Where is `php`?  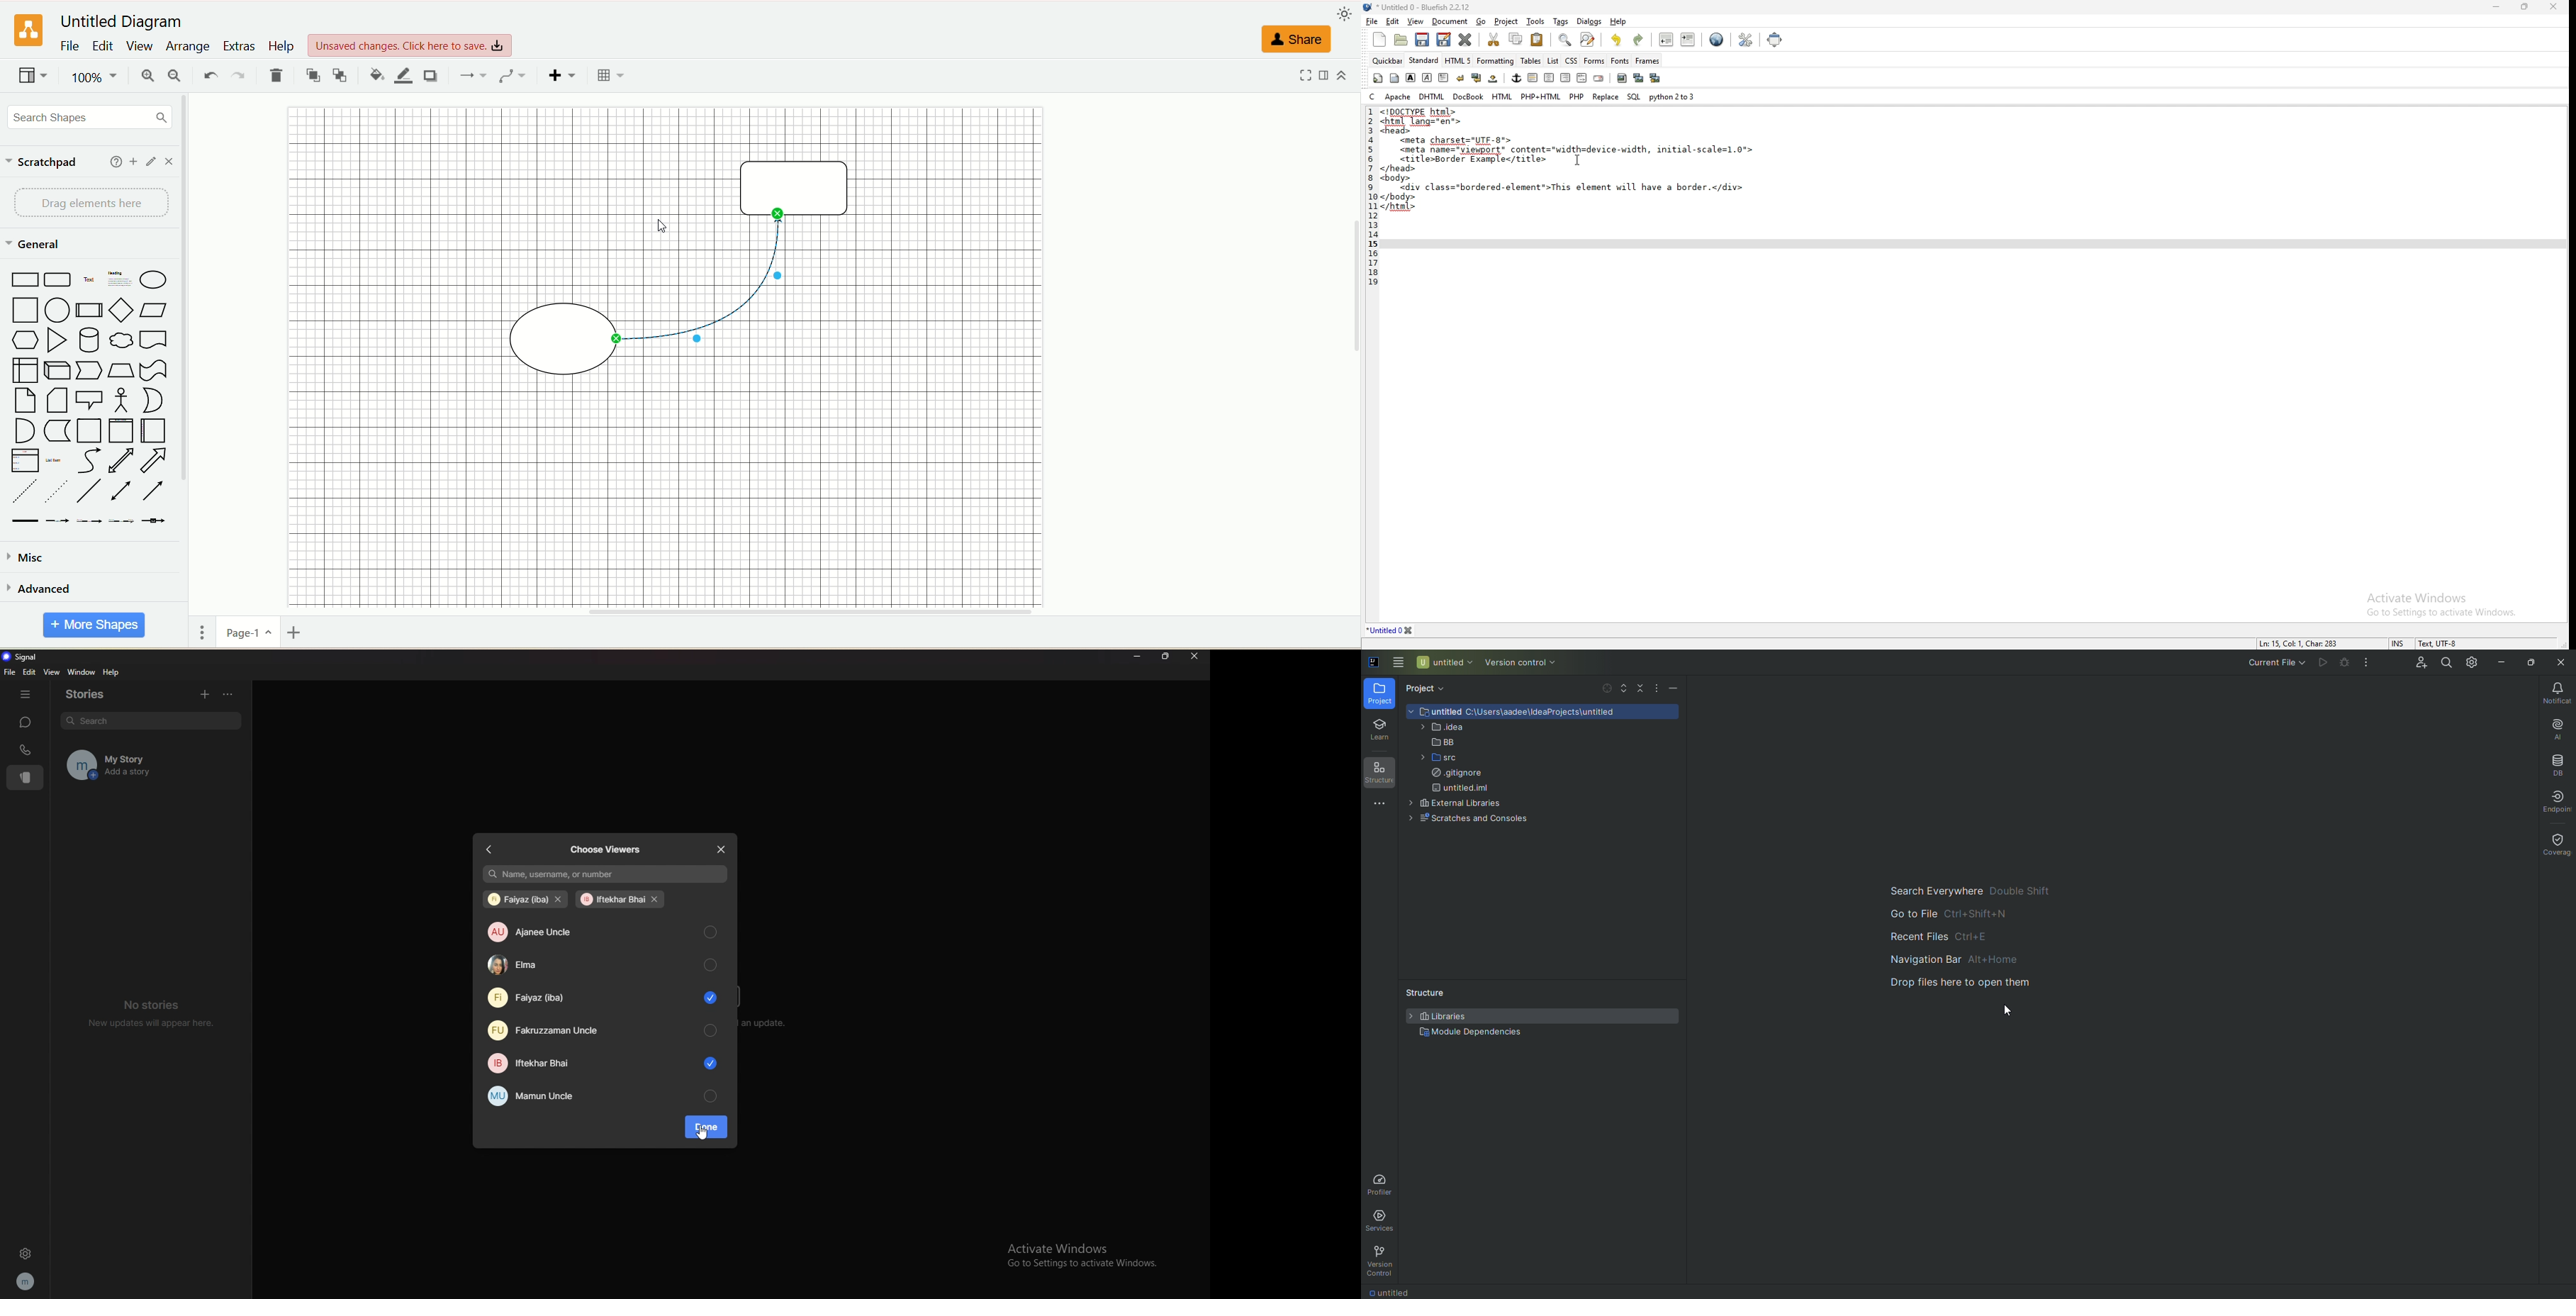 php is located at coordinates (1576, 95).